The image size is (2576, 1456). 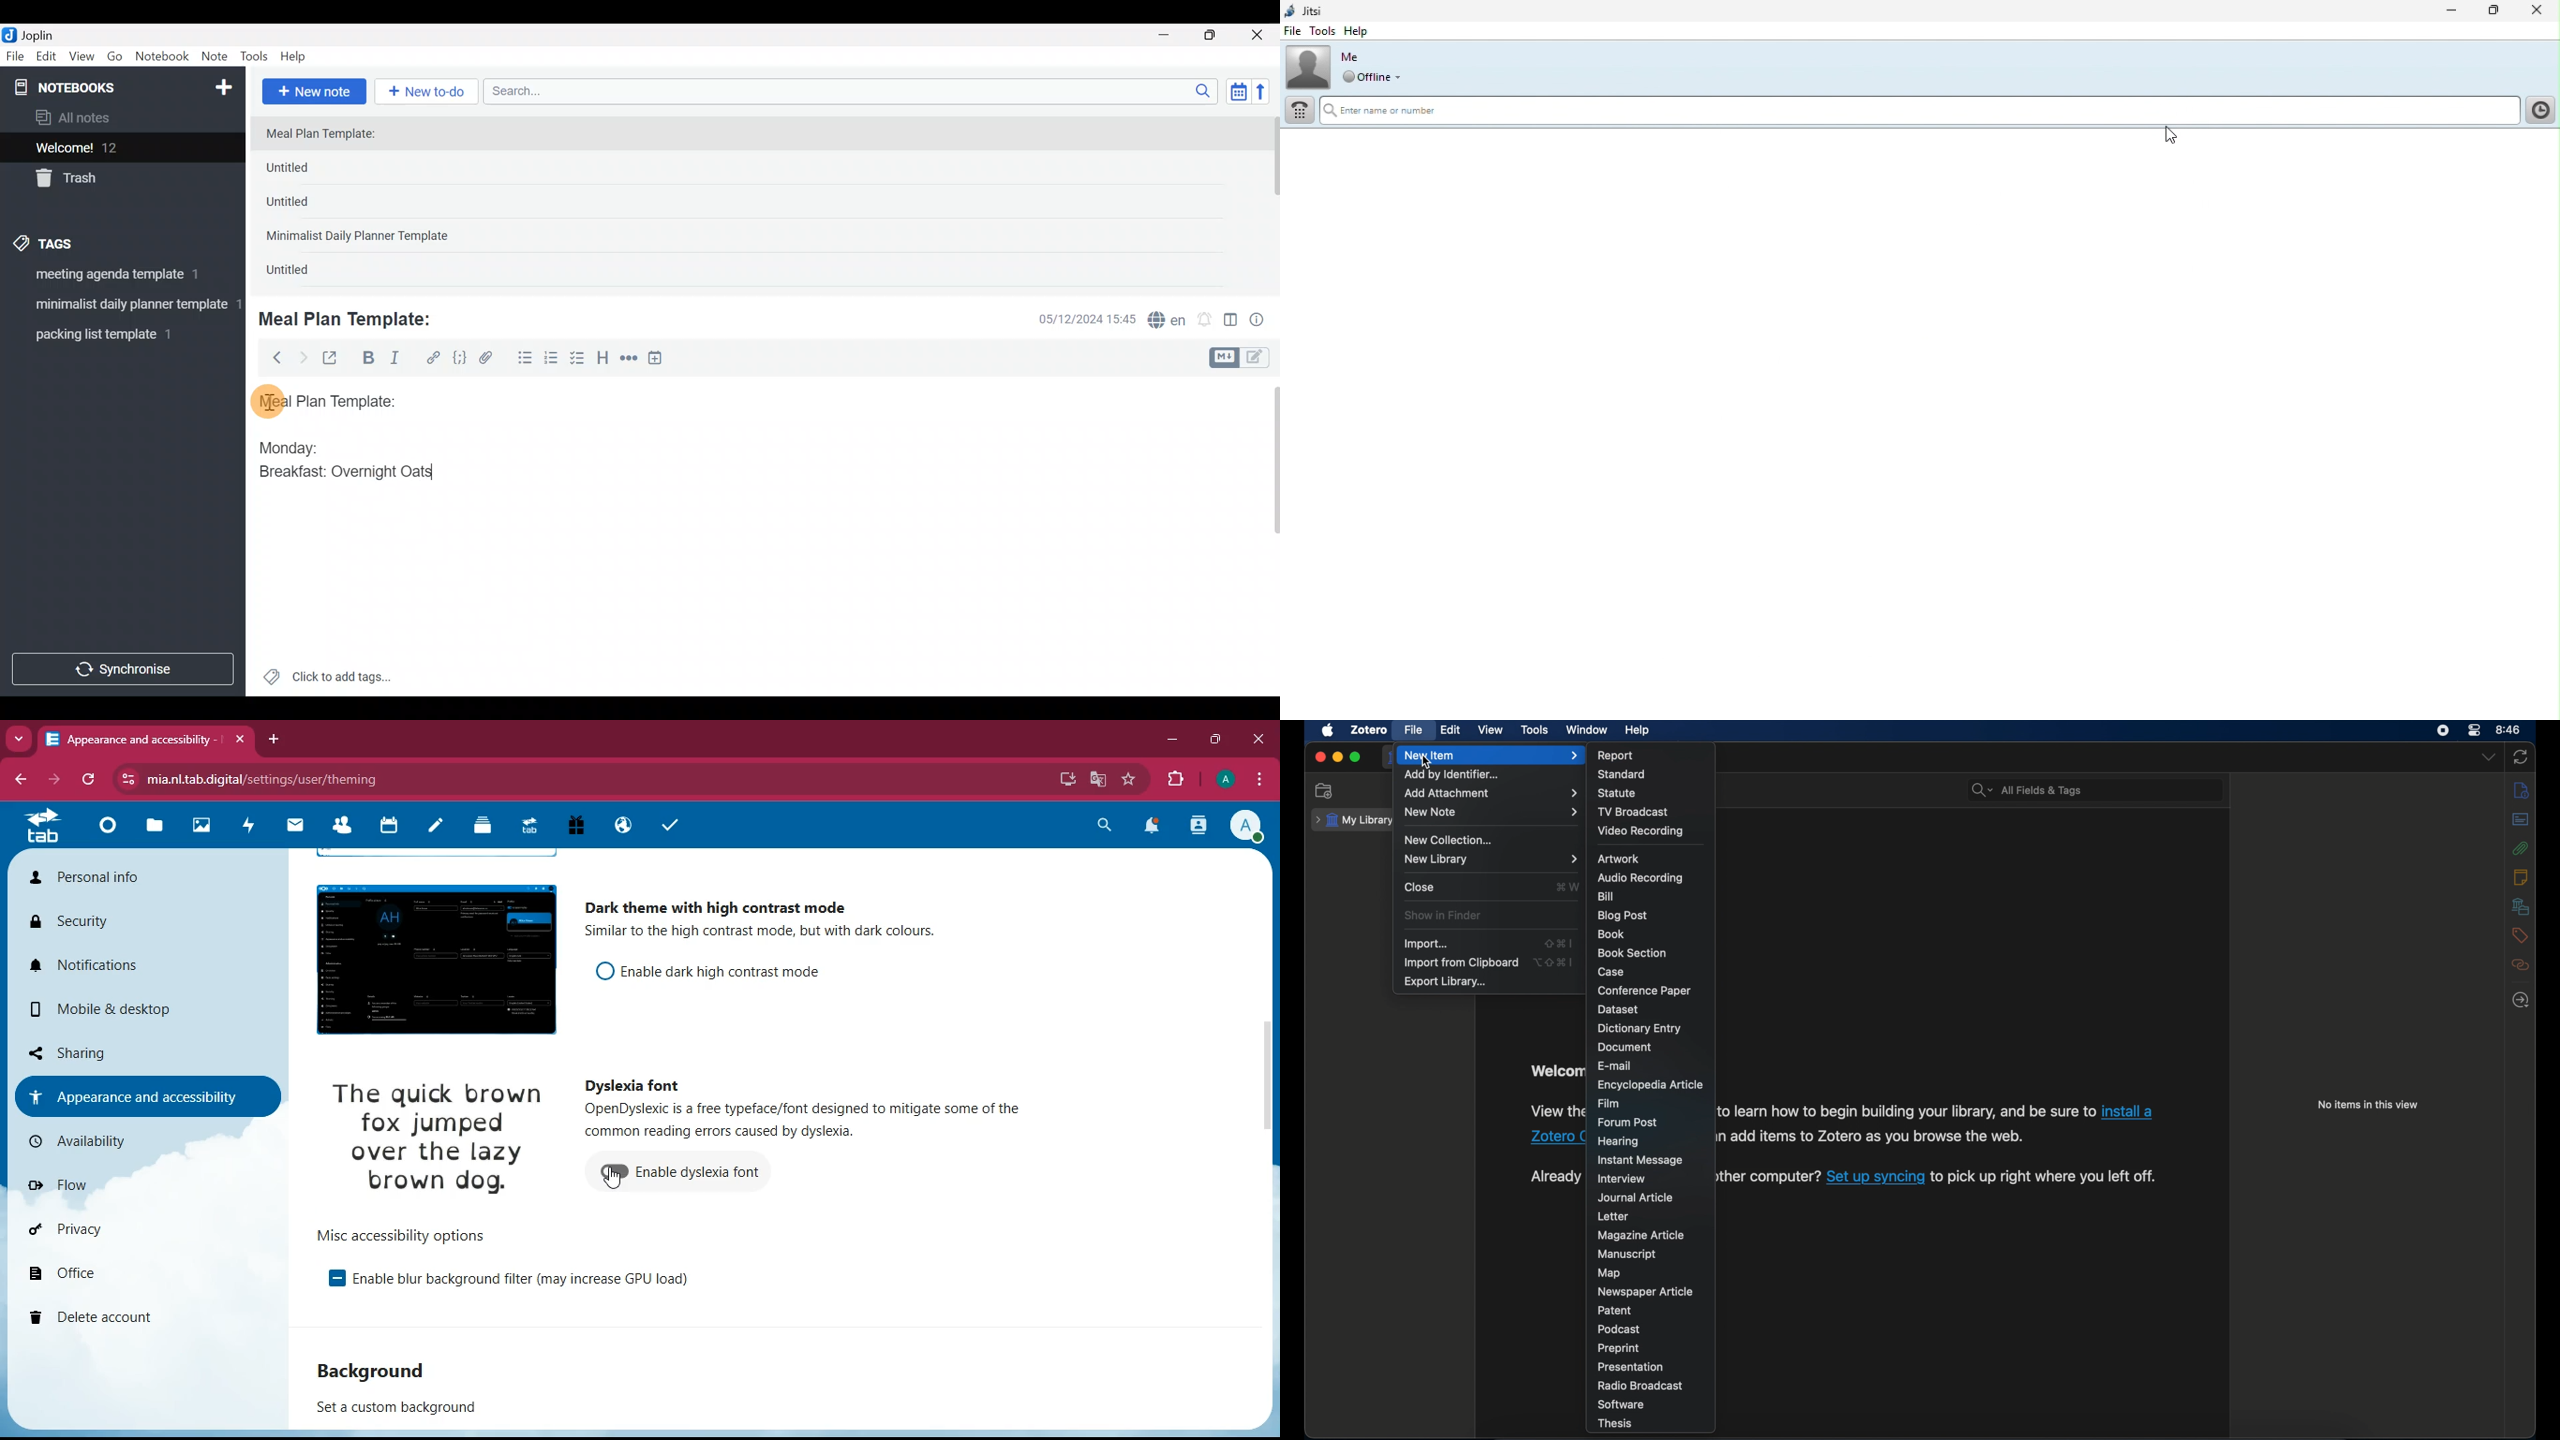 What do you see at coordinates (721, 968) in the screenshot?
I see `enable` at bounding box center [721, 968].